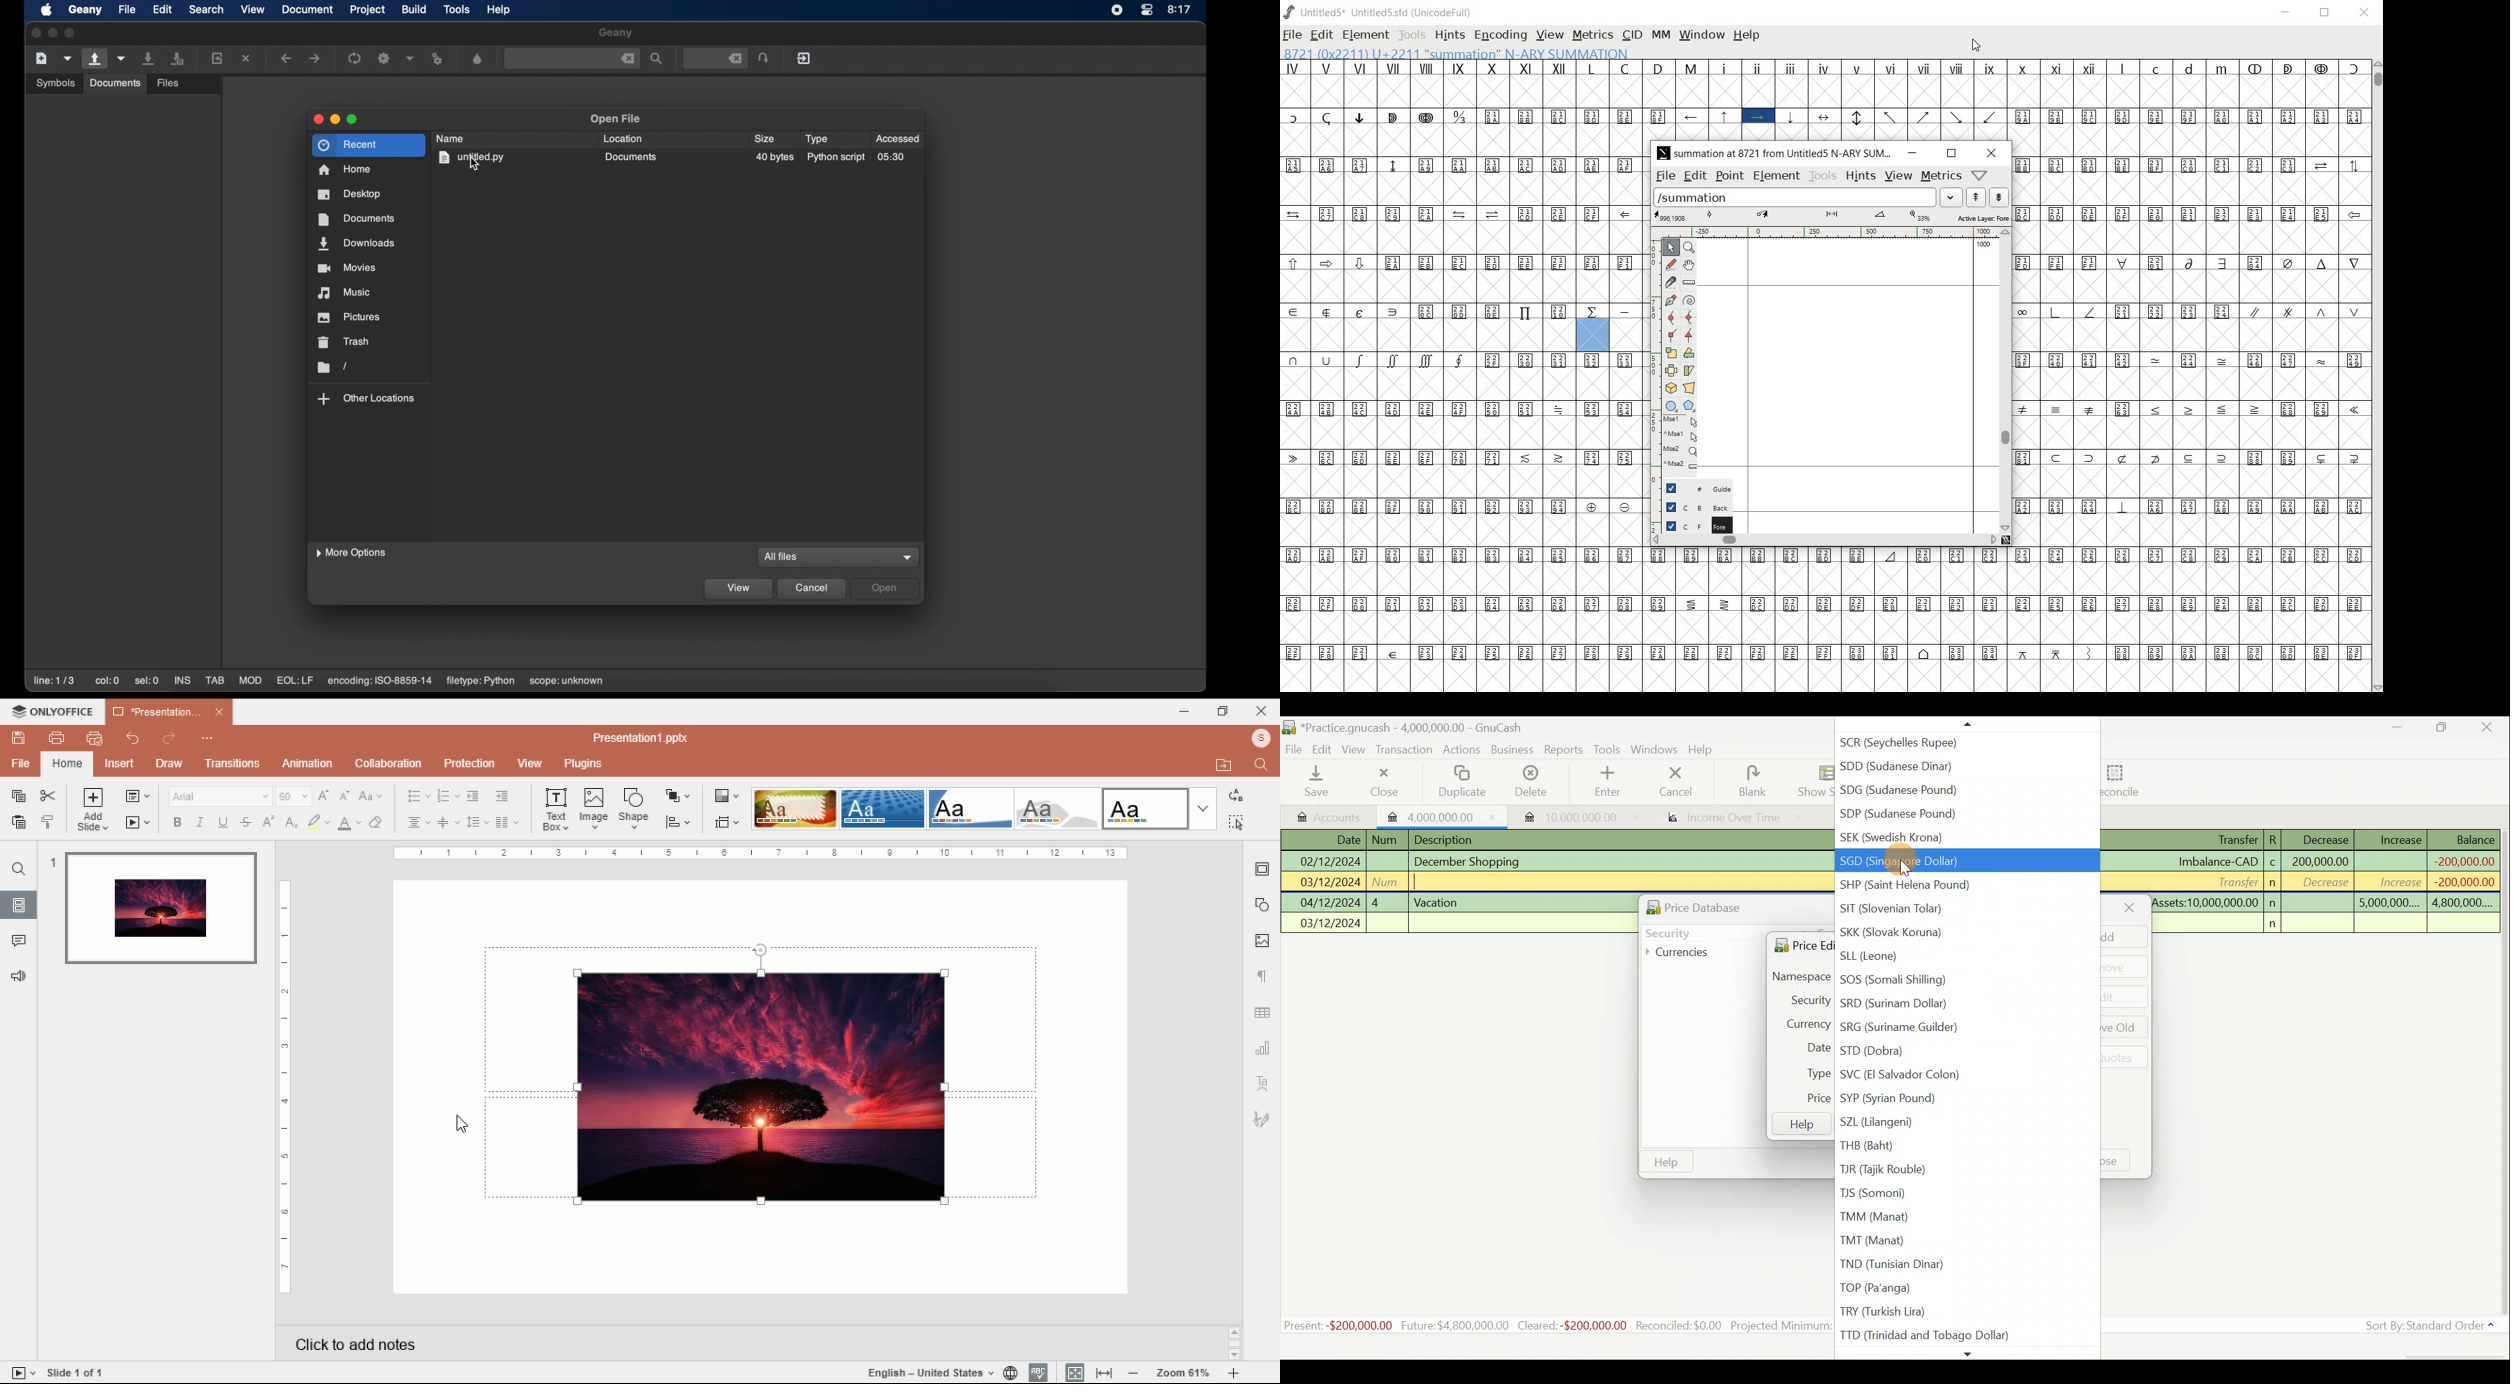  I want to click on mse1 mse1 mse2 mse2, so click(1679, 442).